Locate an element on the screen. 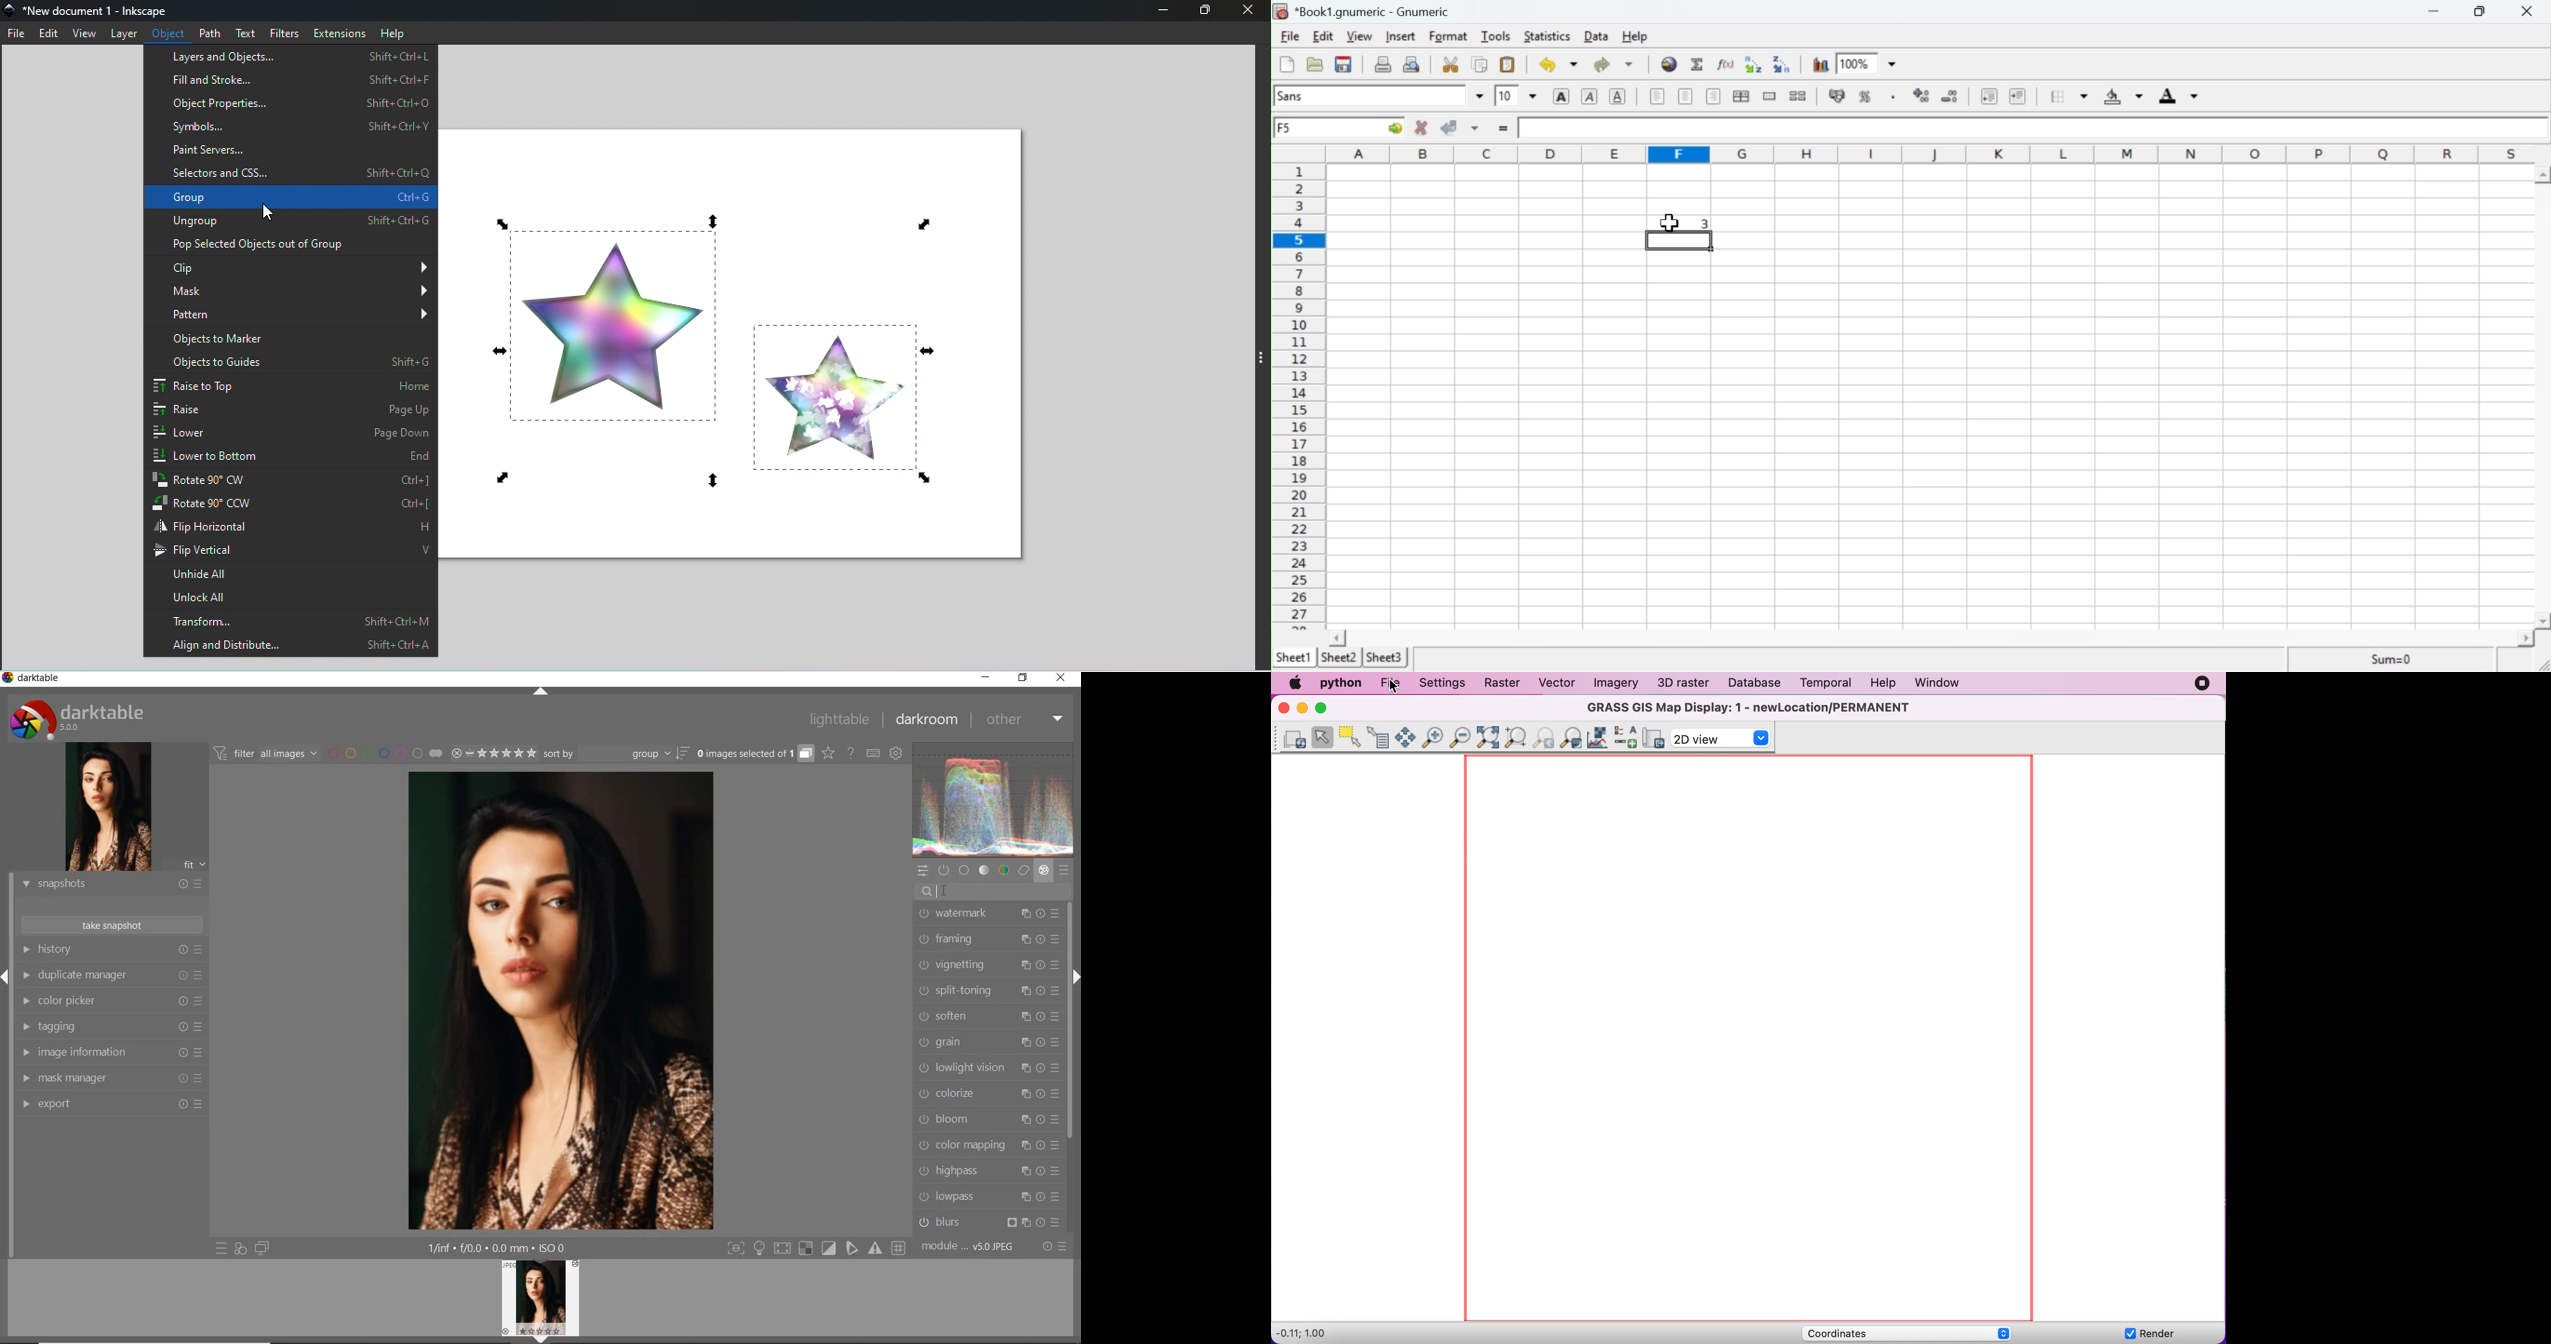 Image resolution: width=2576 pixels, height=1344 pixels. quick access for applying any of your styles is located at coordinates (240, 1249).